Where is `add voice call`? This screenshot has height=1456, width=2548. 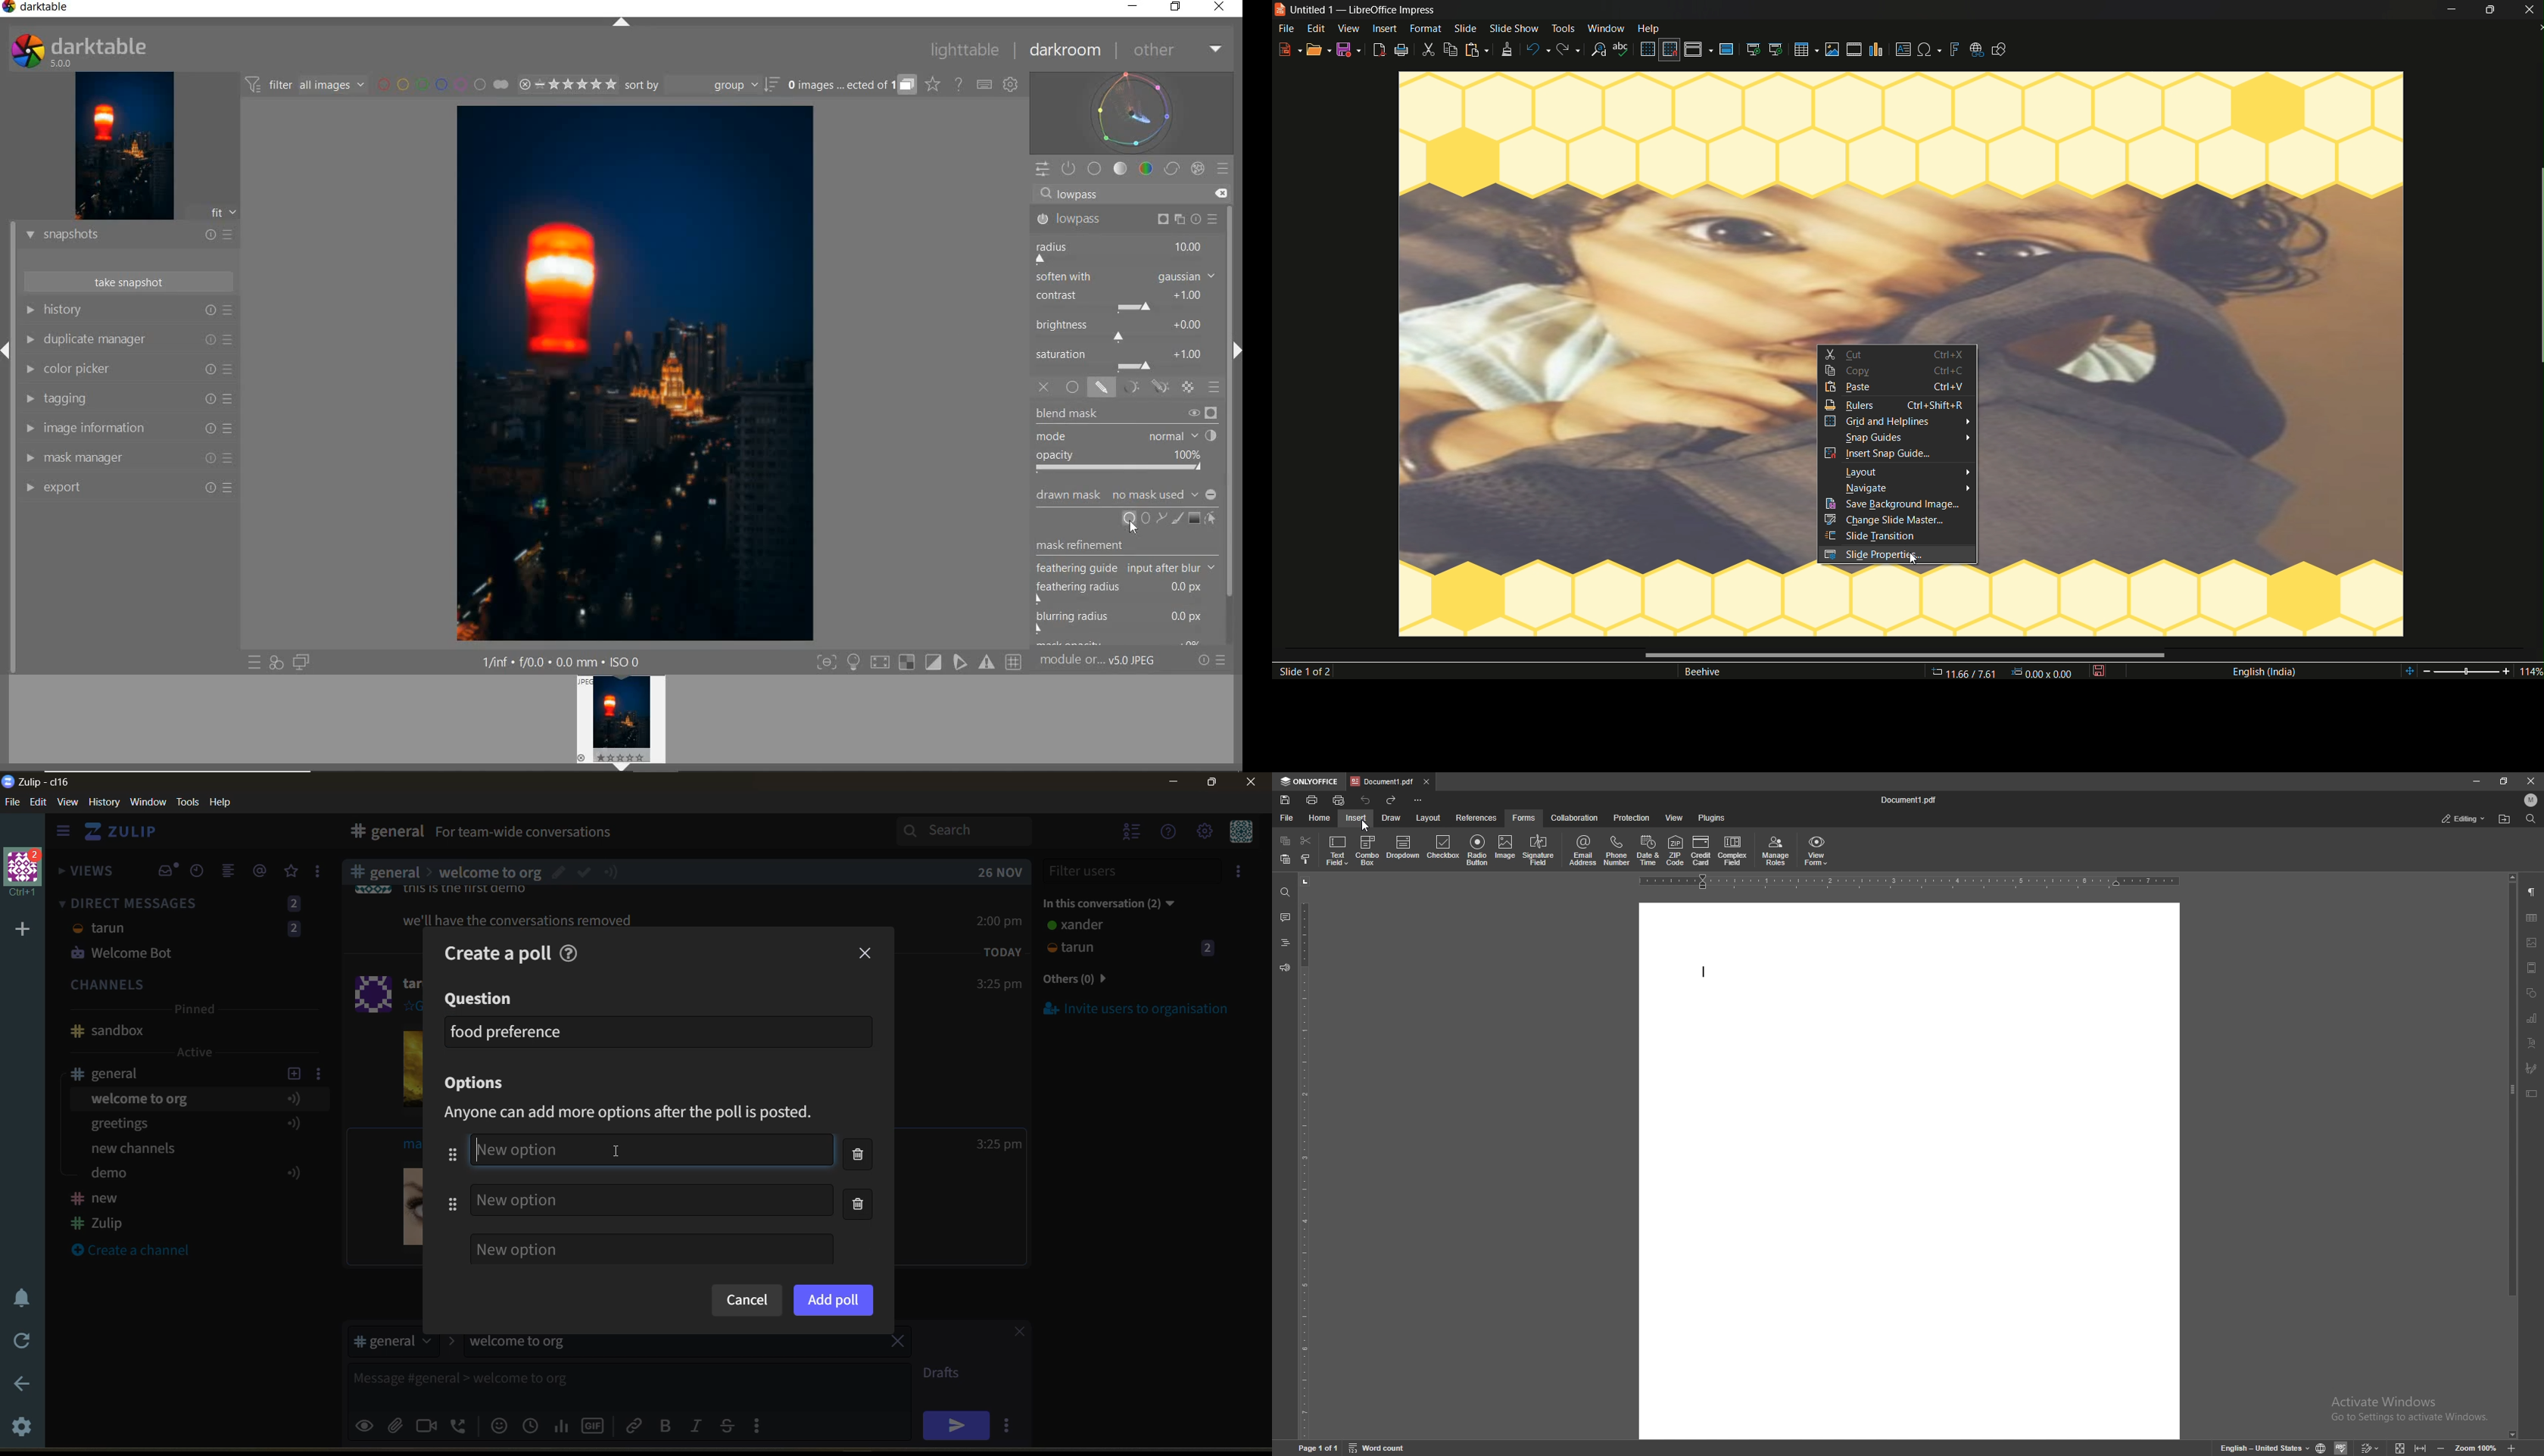
add voice call is located at coordinates (460, 1426).